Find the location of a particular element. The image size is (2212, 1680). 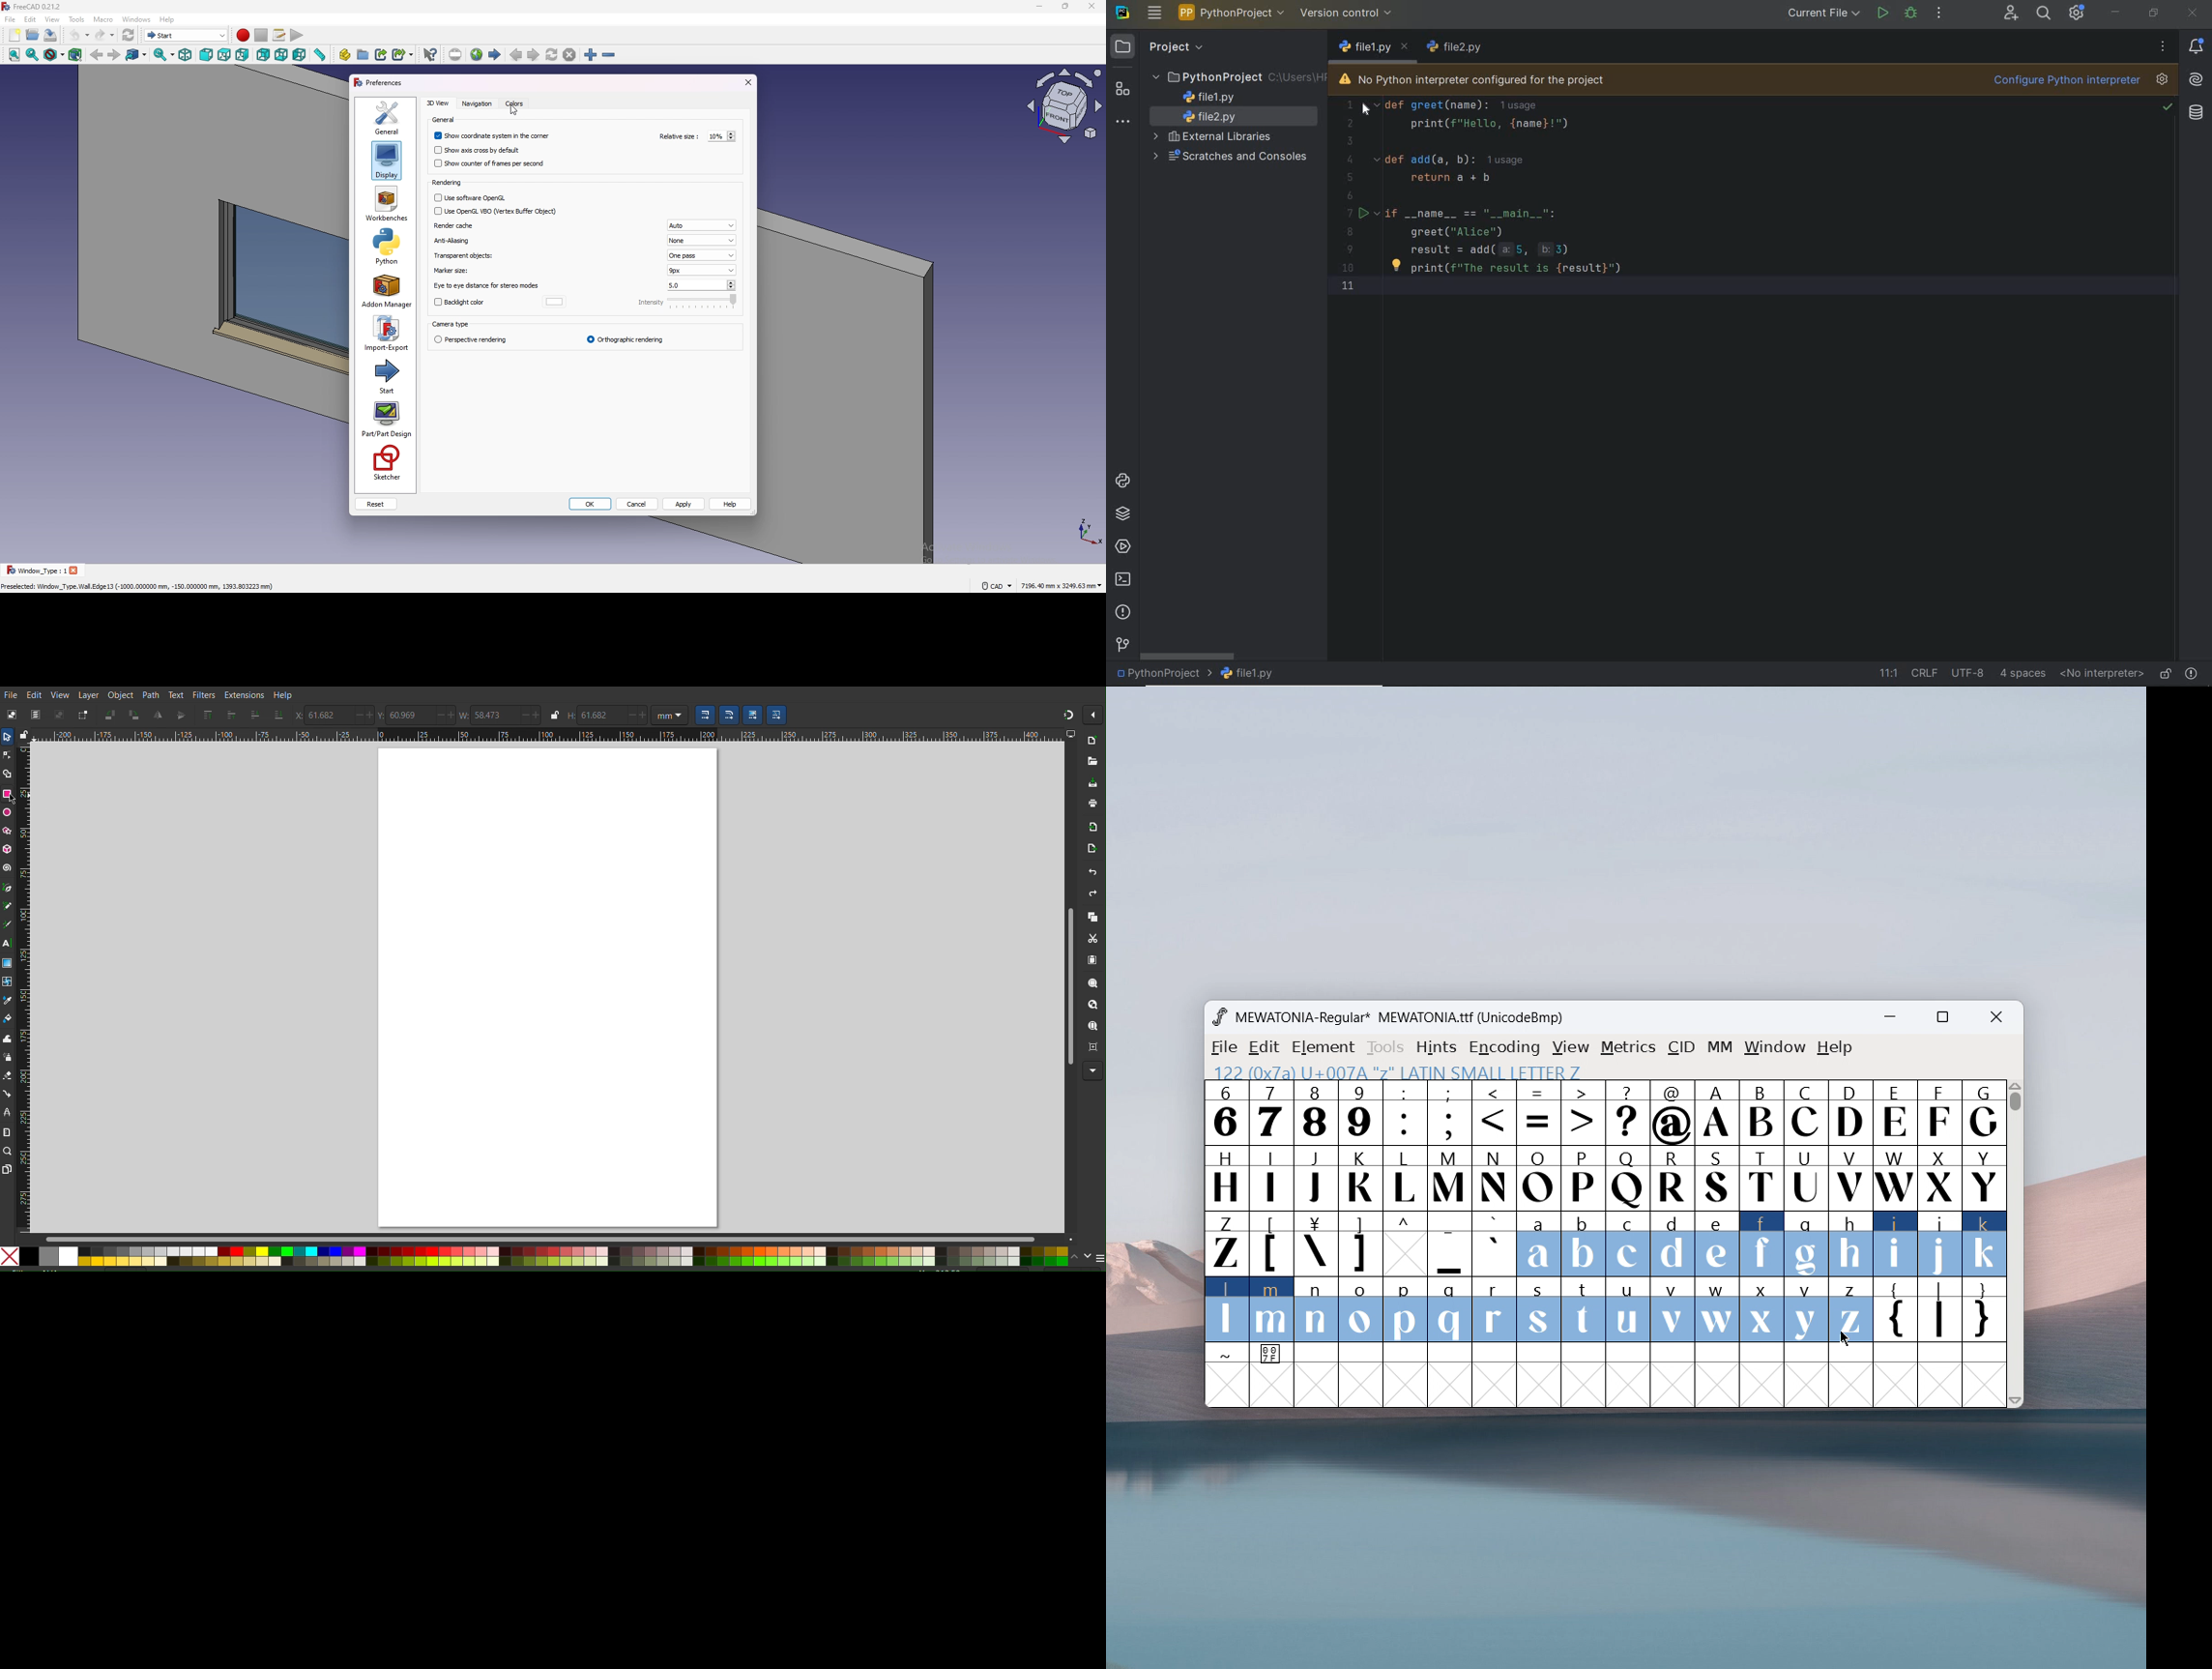

M is located at coordinates (1451, 1177).